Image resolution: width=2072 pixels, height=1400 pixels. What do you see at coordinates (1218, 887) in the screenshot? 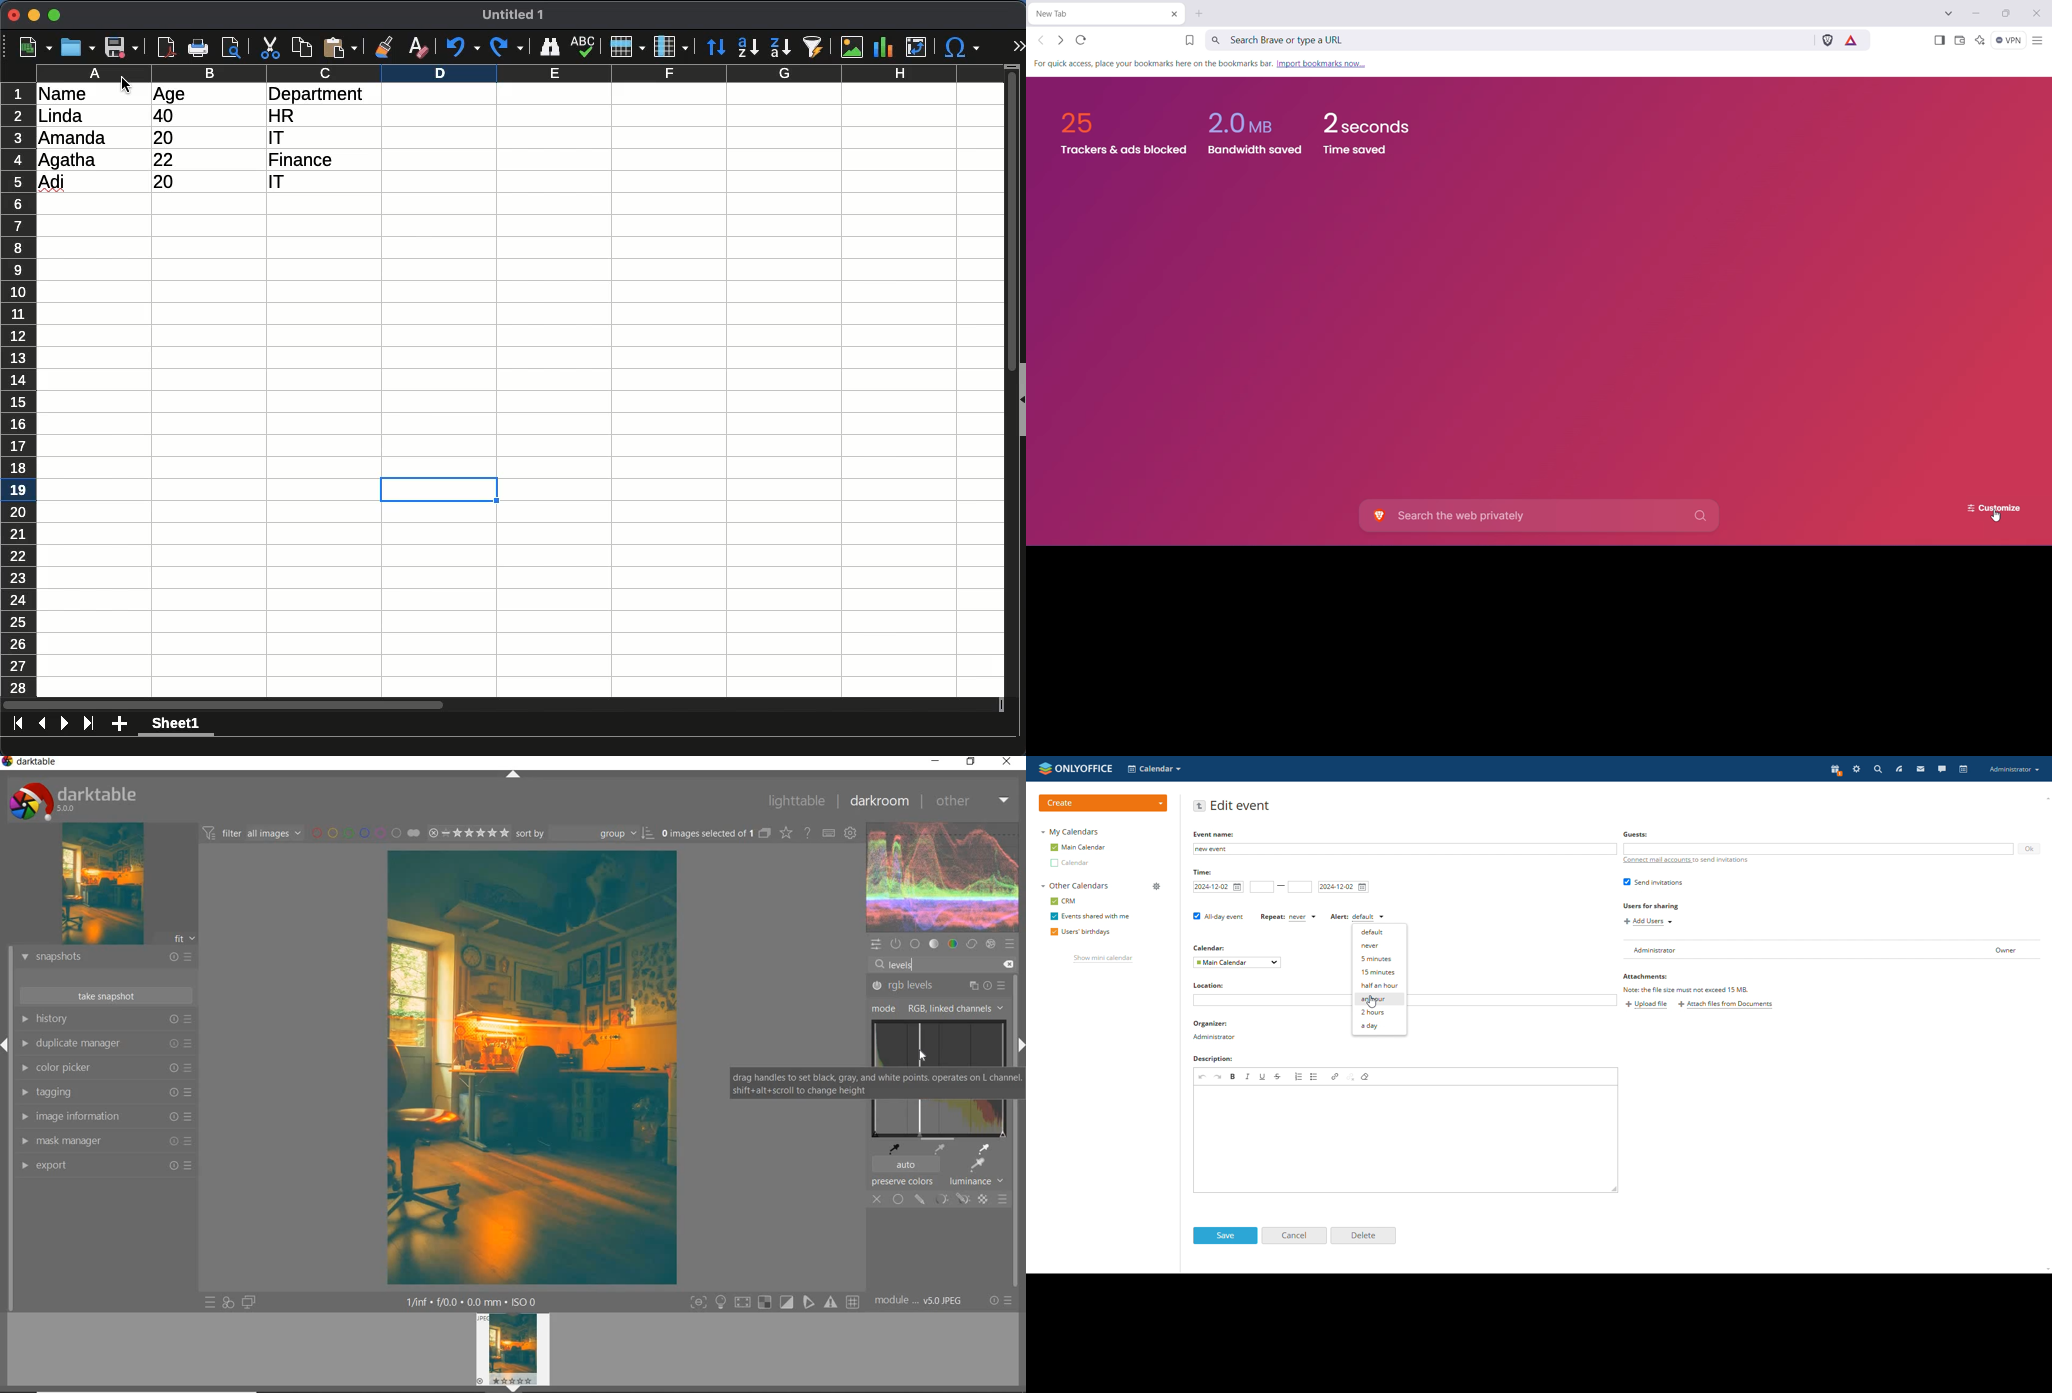
I see `start date` at bounding box center [1218, 887].